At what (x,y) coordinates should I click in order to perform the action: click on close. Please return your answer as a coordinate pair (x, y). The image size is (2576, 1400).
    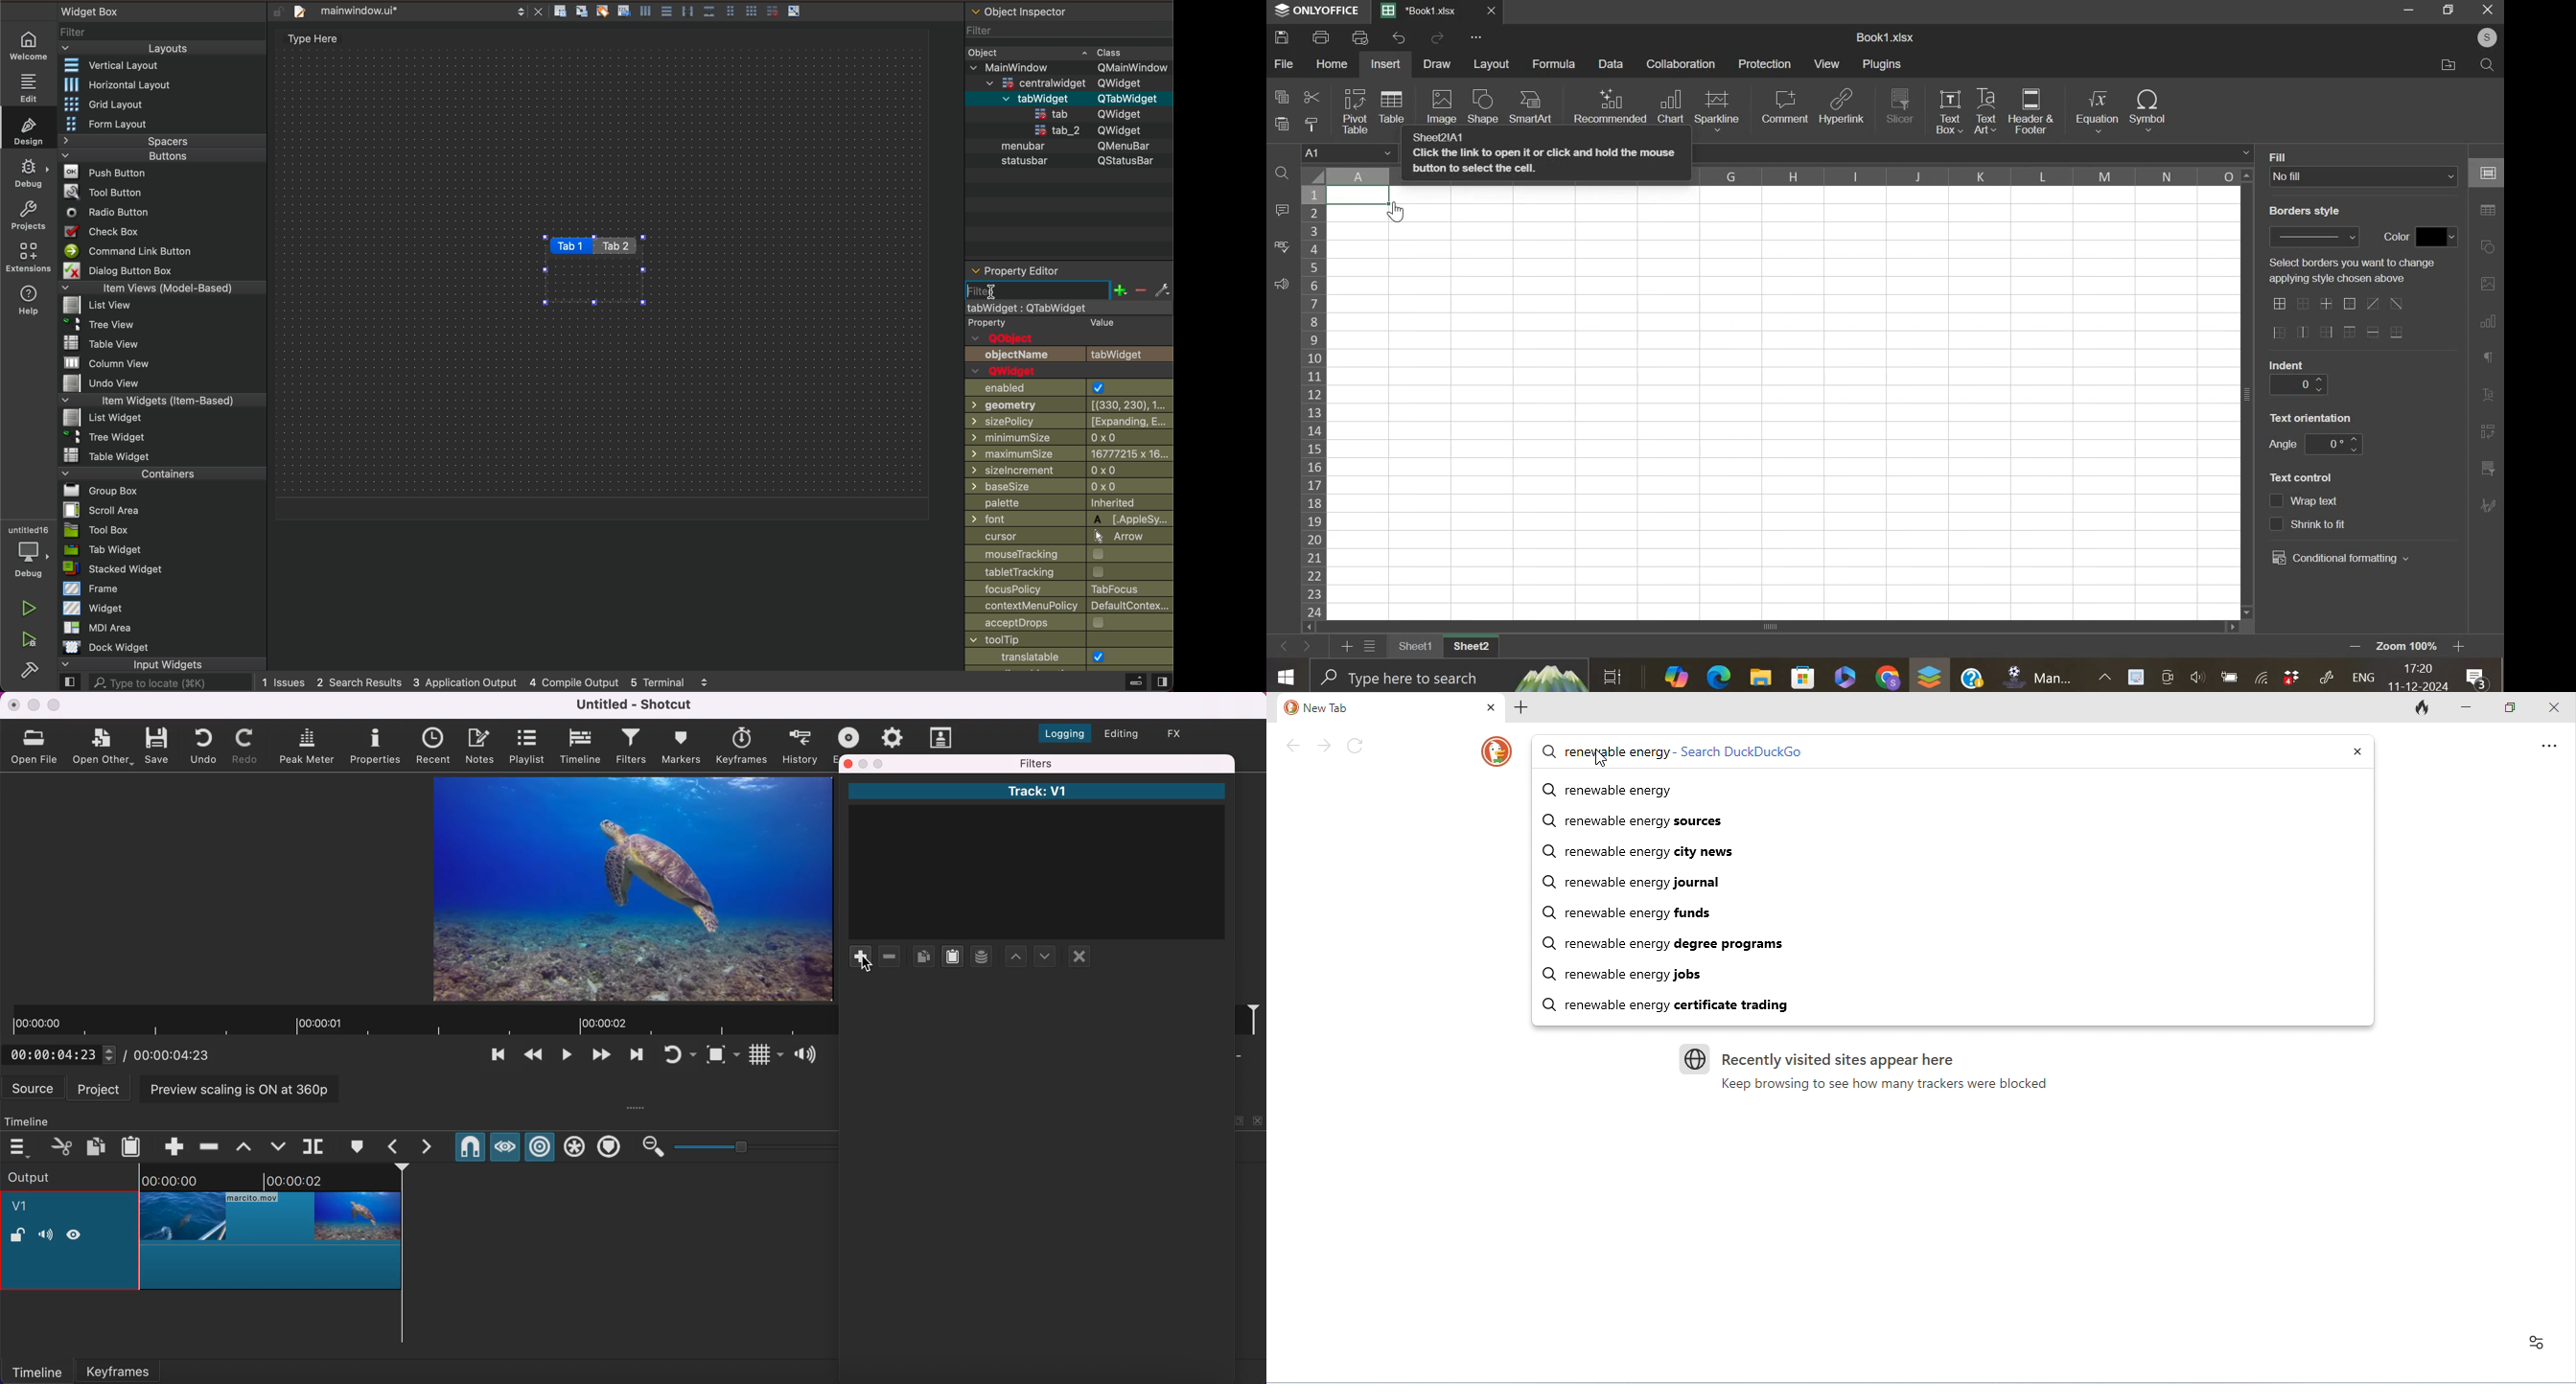
    Looking at the image, I should click on (14, 704).